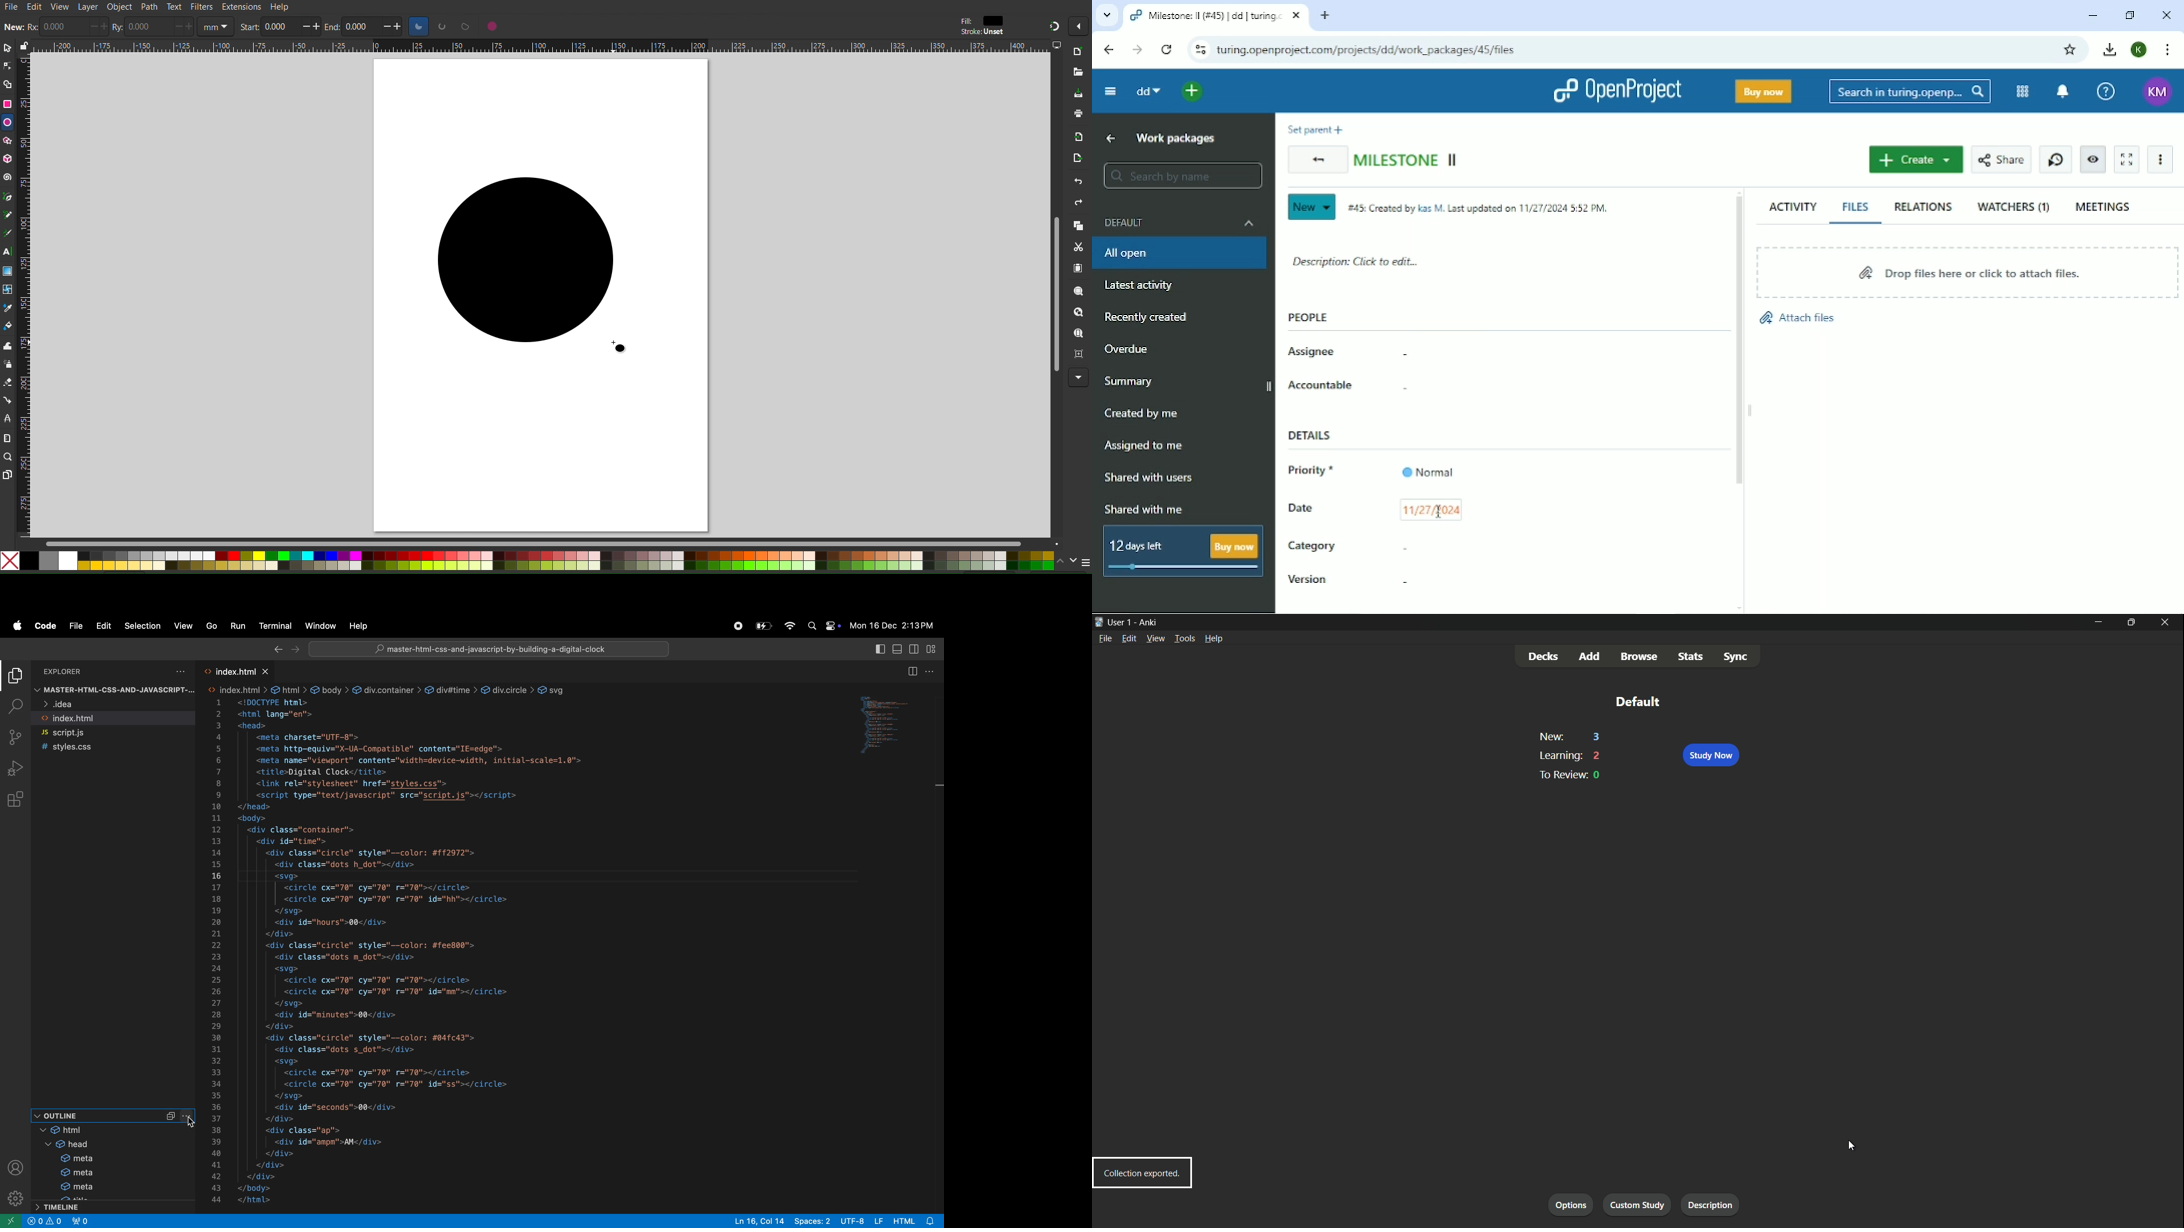 The height and width of the screenshot is (1232, 2184). I want to click on Watchers 1, so click(2014, 207).